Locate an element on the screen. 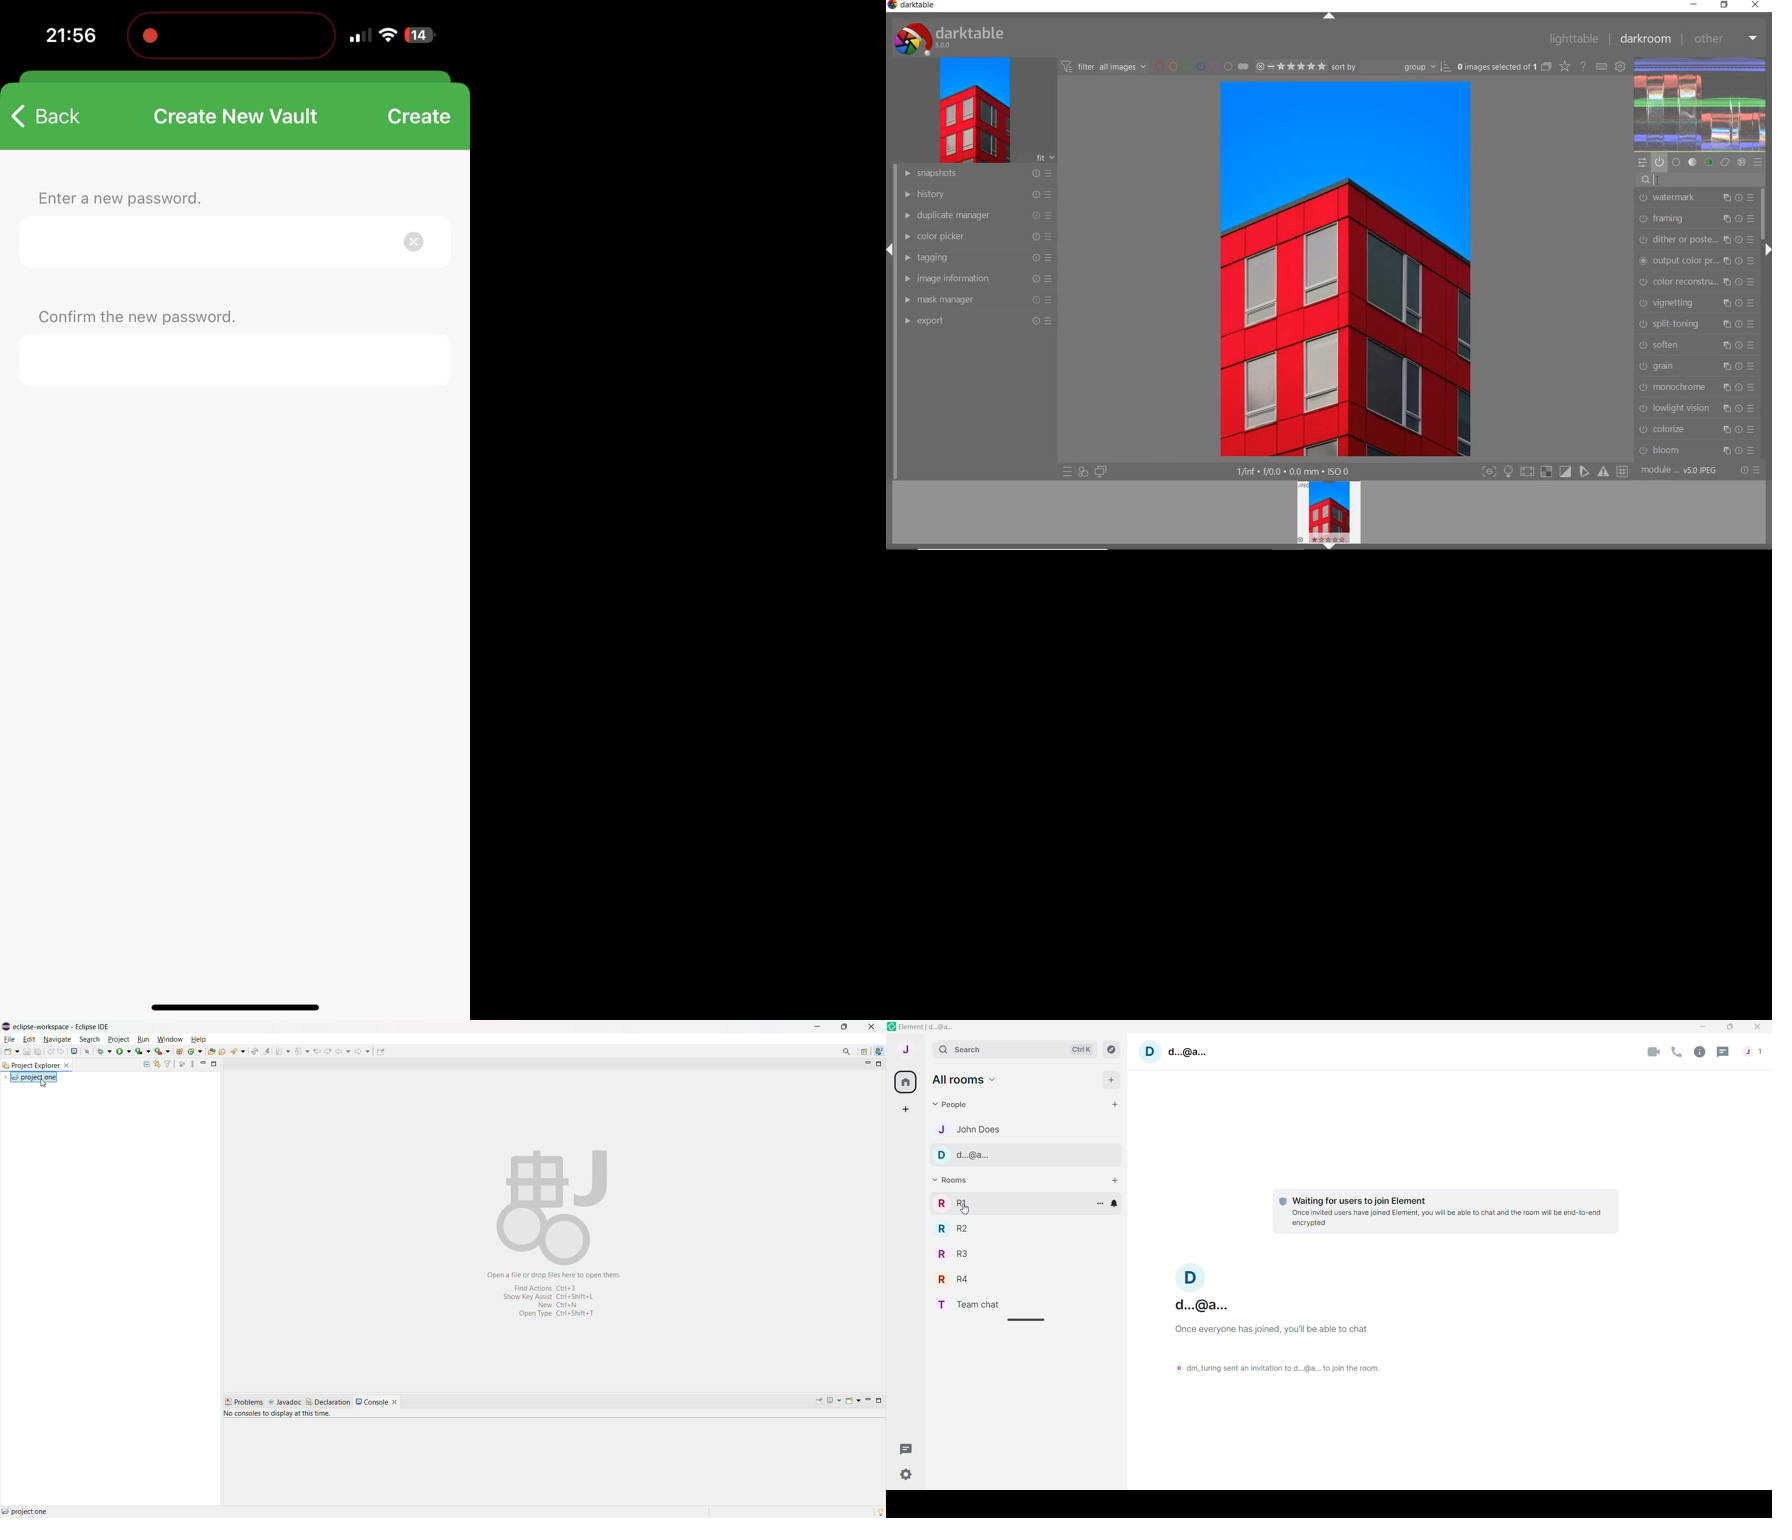 Image resolution: width=1792 pixels, height=1540 pixels. D d.@a. is located at coordinates (964, 1155).